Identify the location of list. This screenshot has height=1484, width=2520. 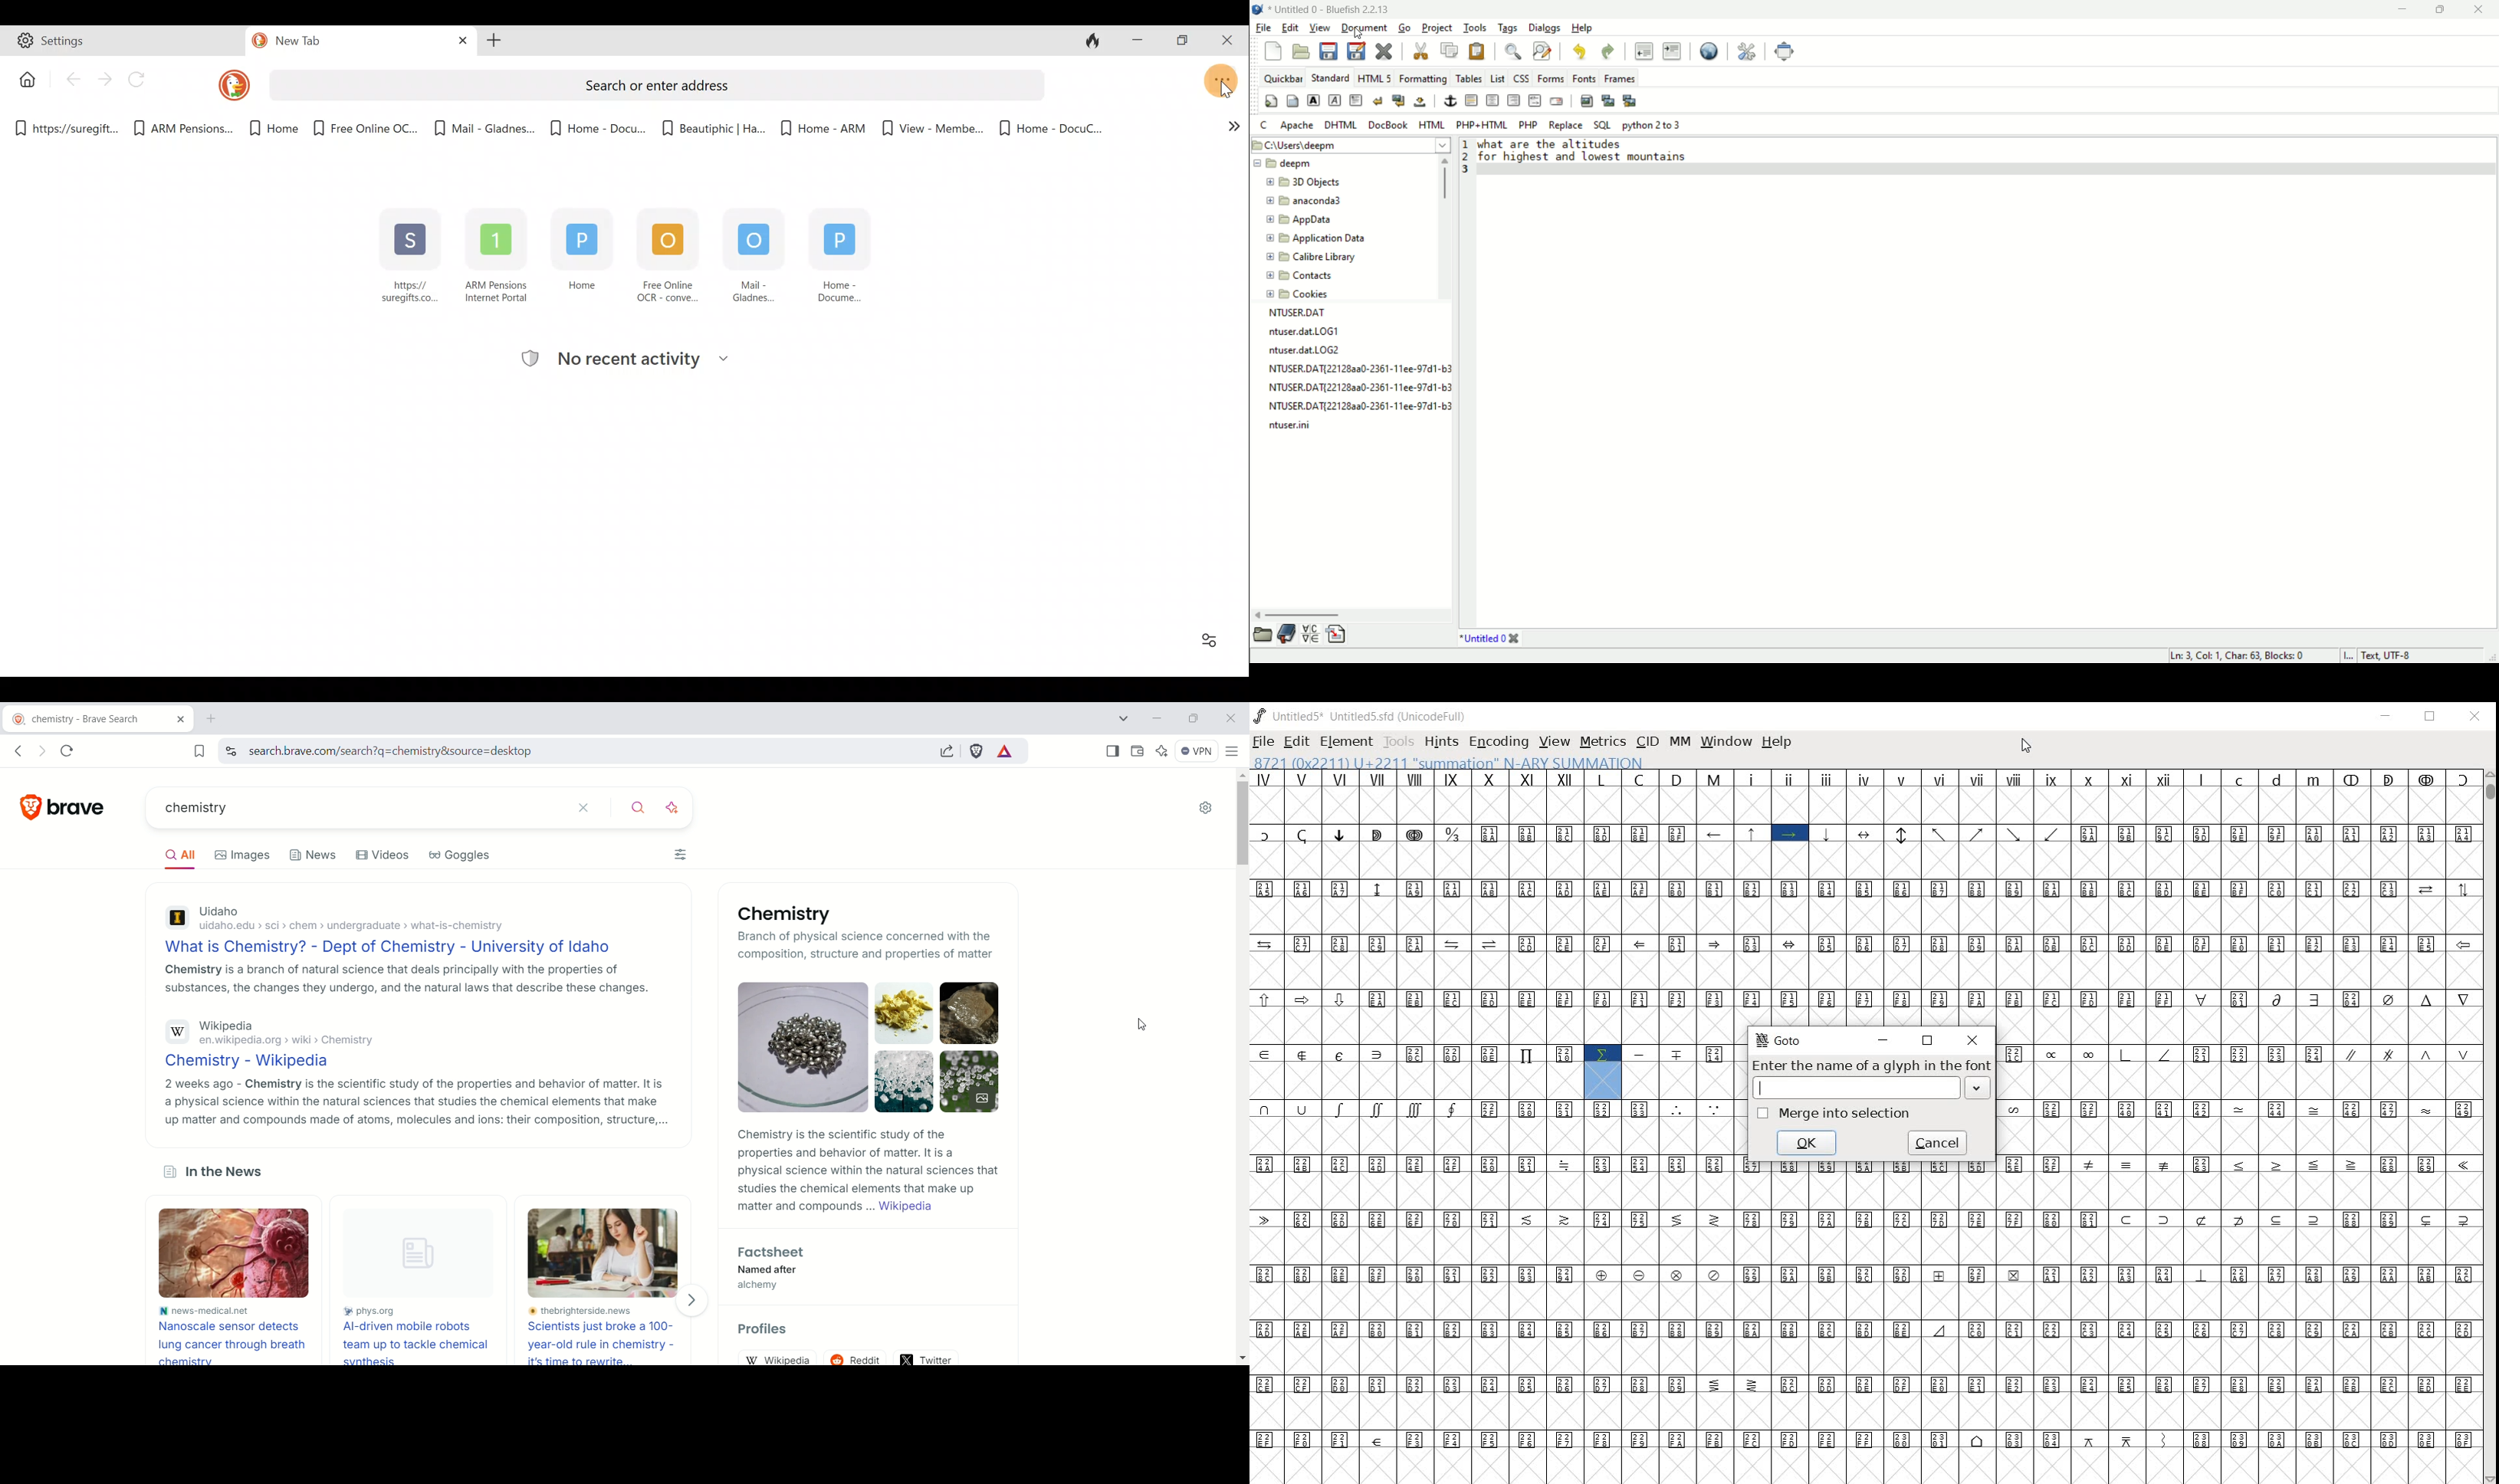
(1497, 75).